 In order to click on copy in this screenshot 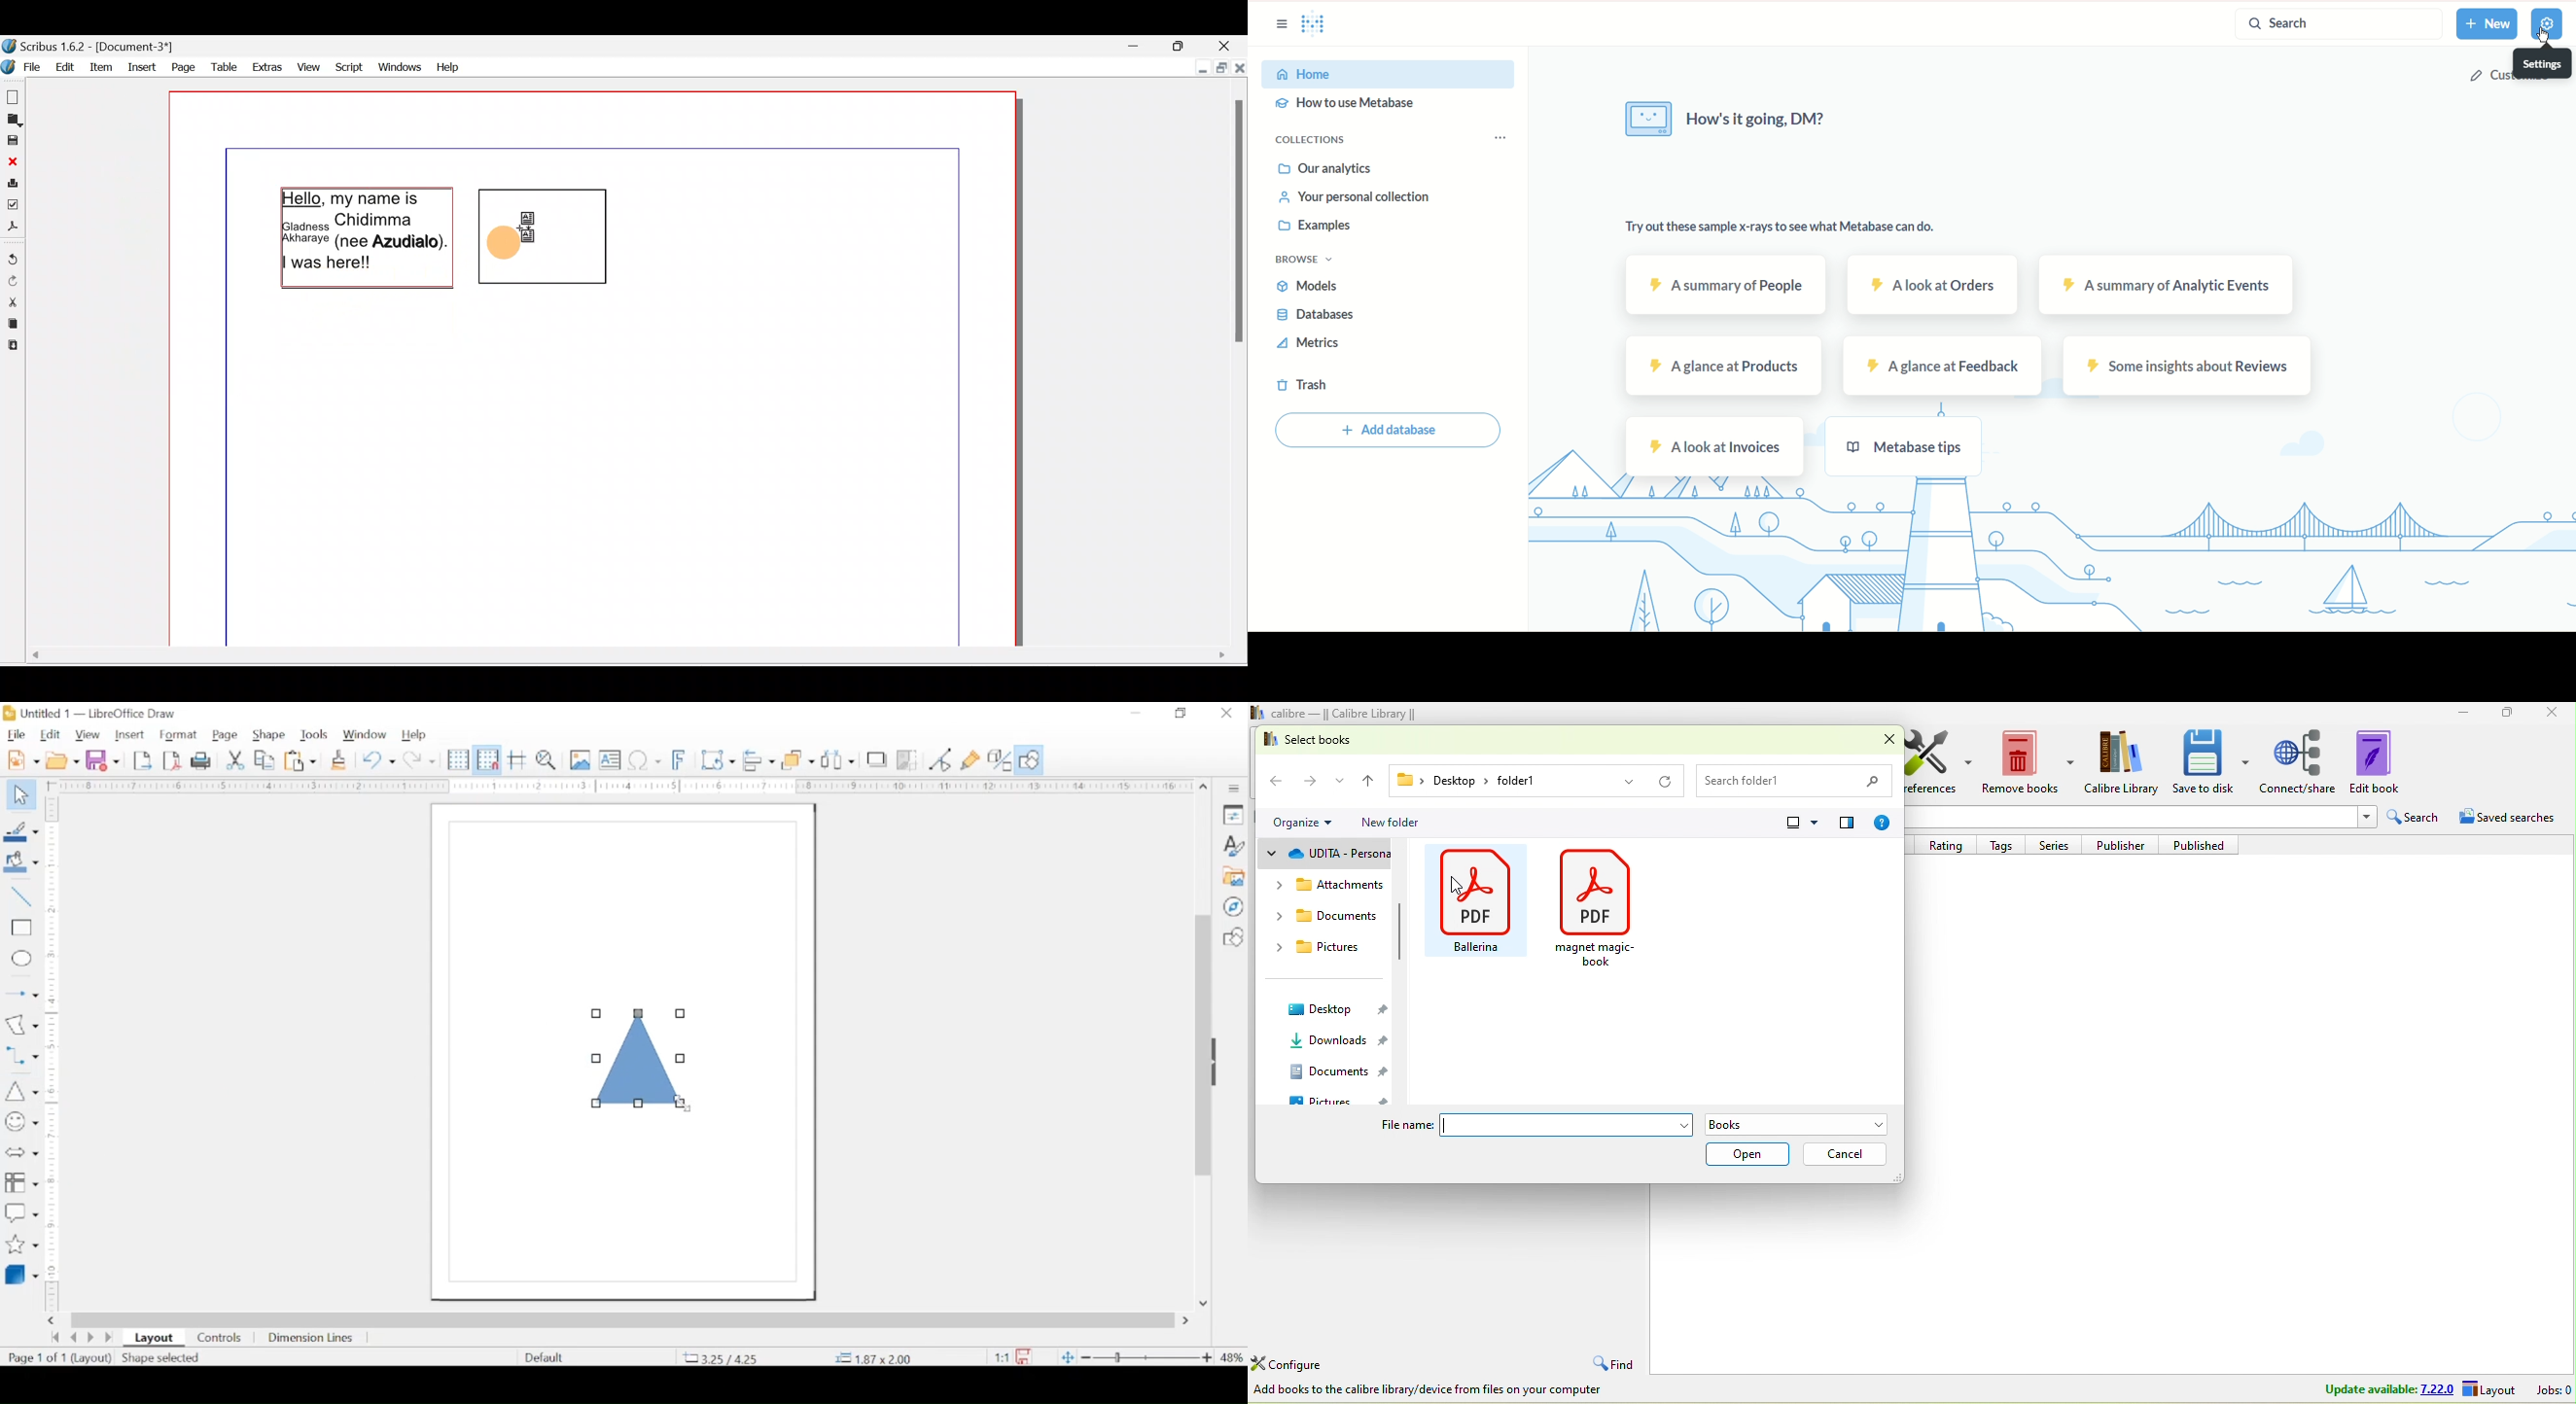, I will do `click(266, 761)`.